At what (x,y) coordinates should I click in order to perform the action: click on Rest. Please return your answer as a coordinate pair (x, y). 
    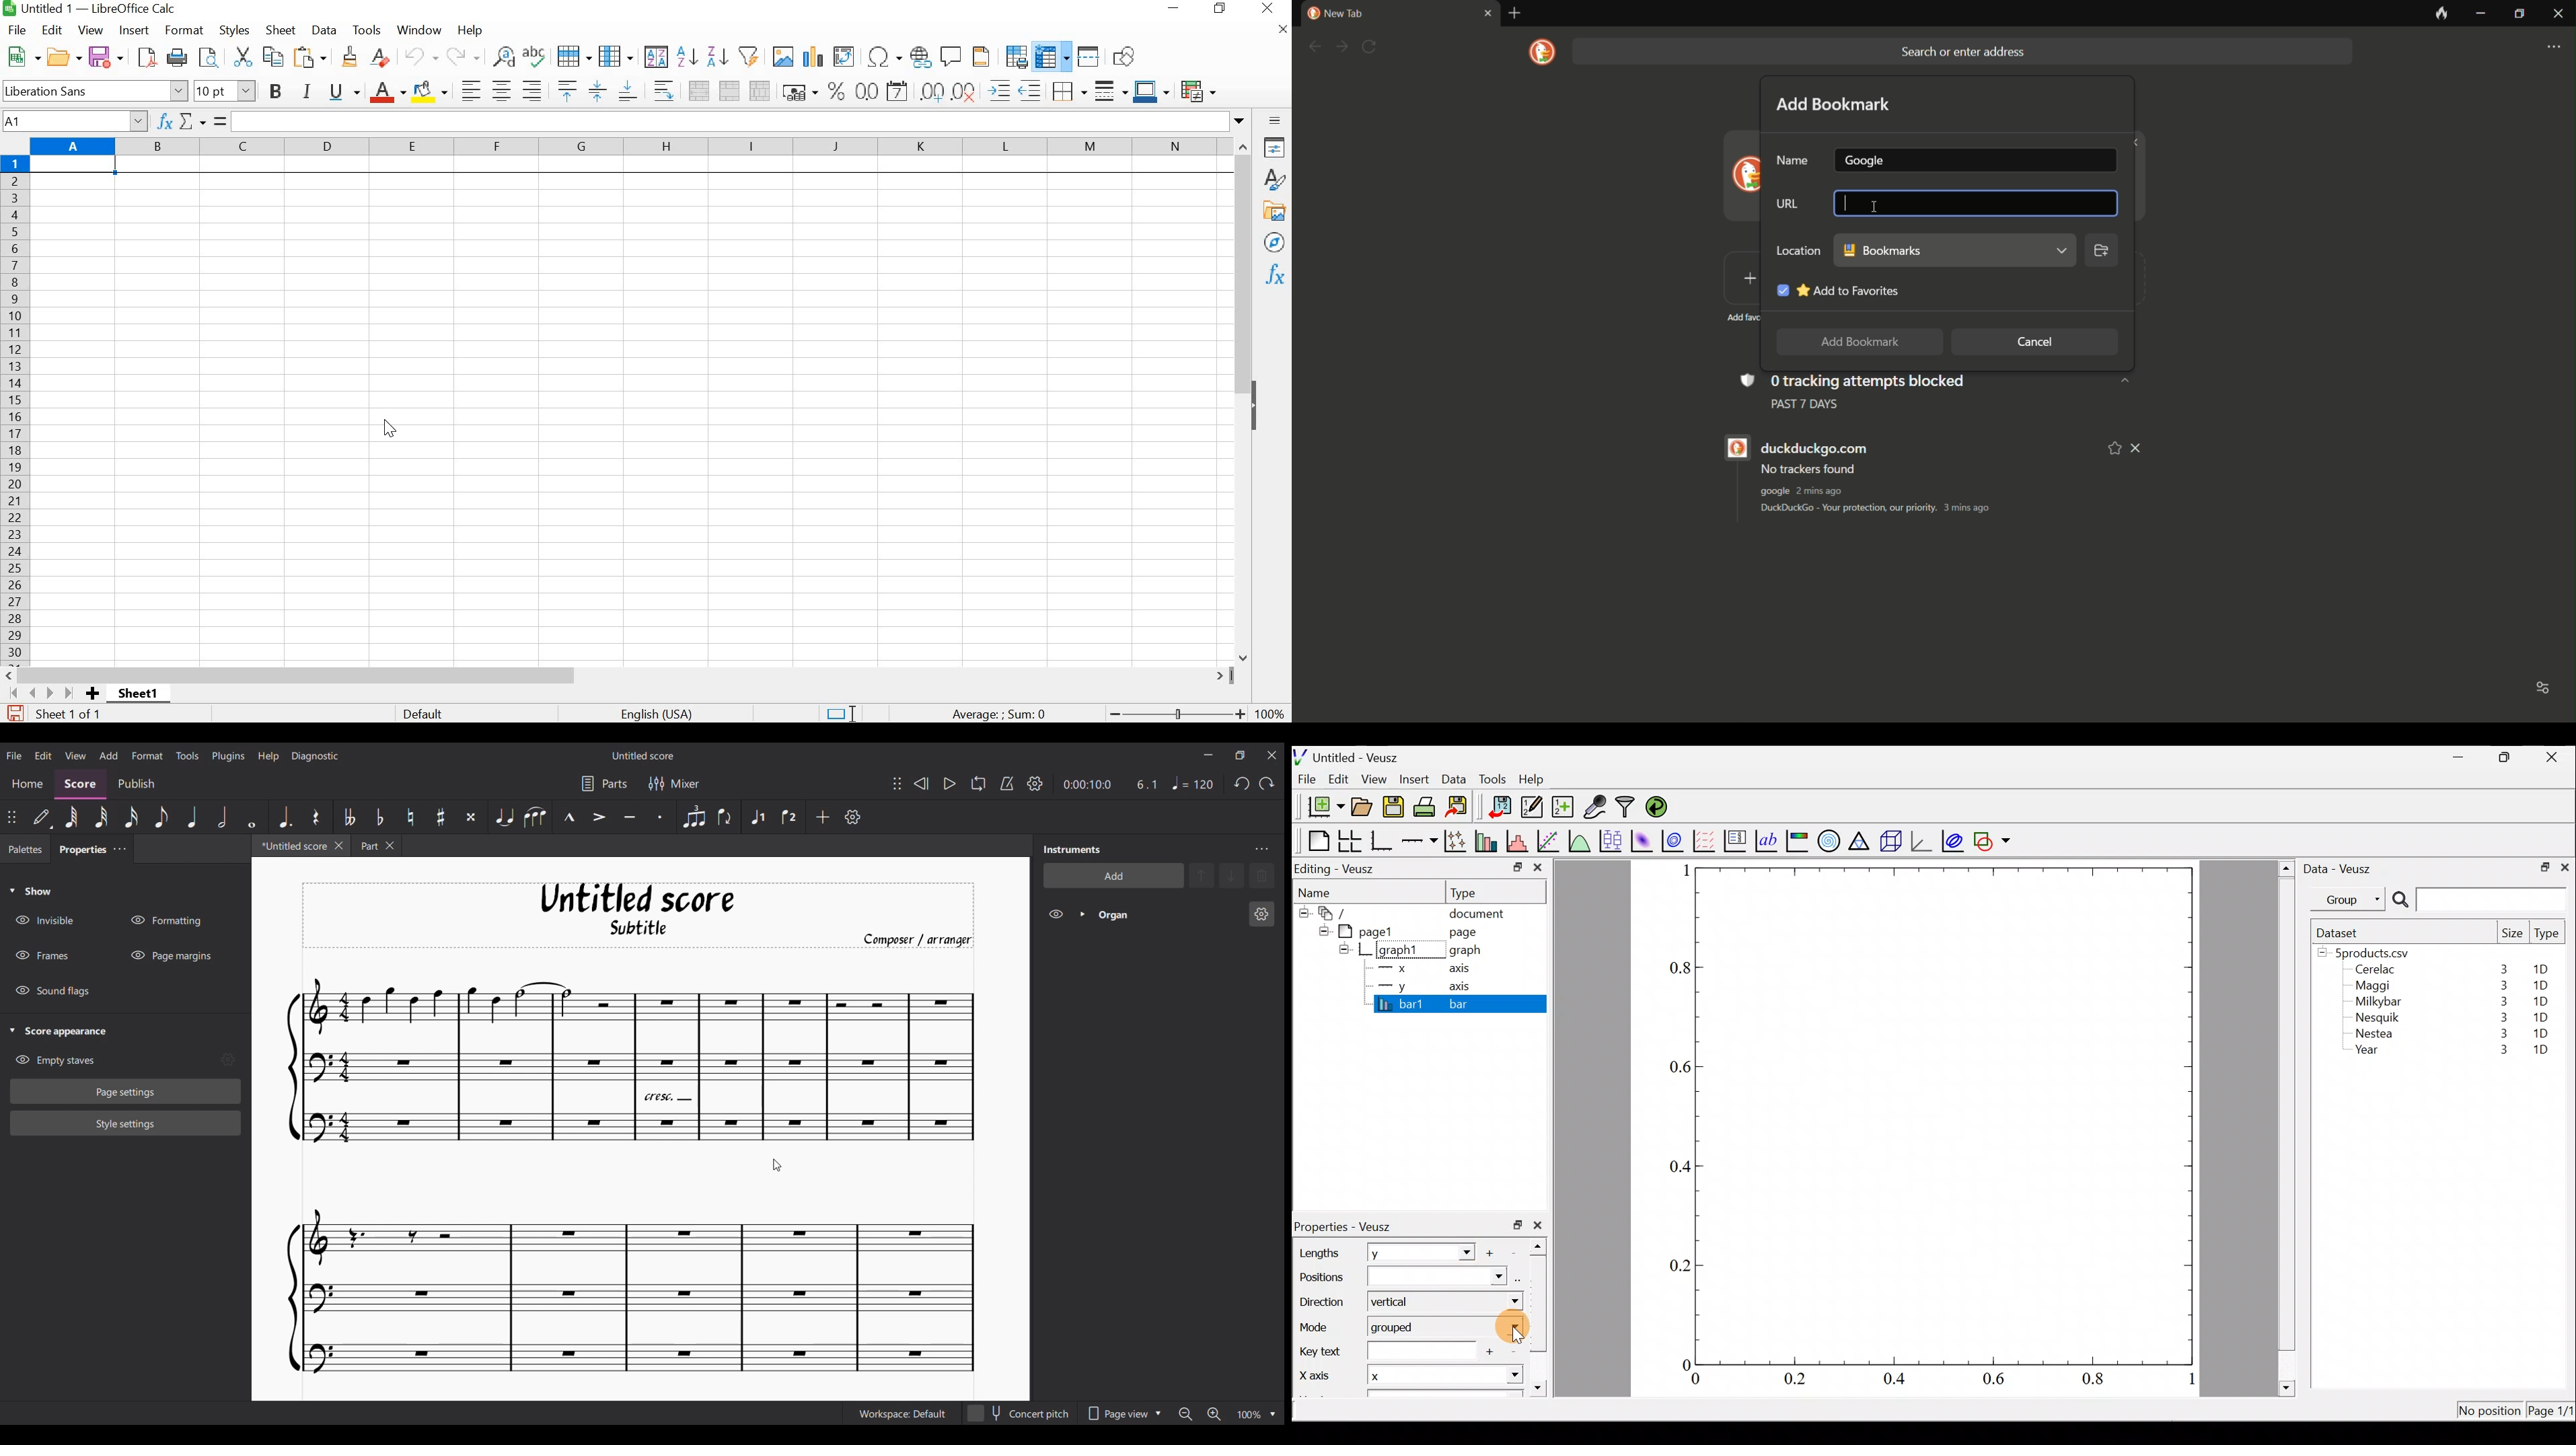
    Looking at the image, I should click on (316, 817).